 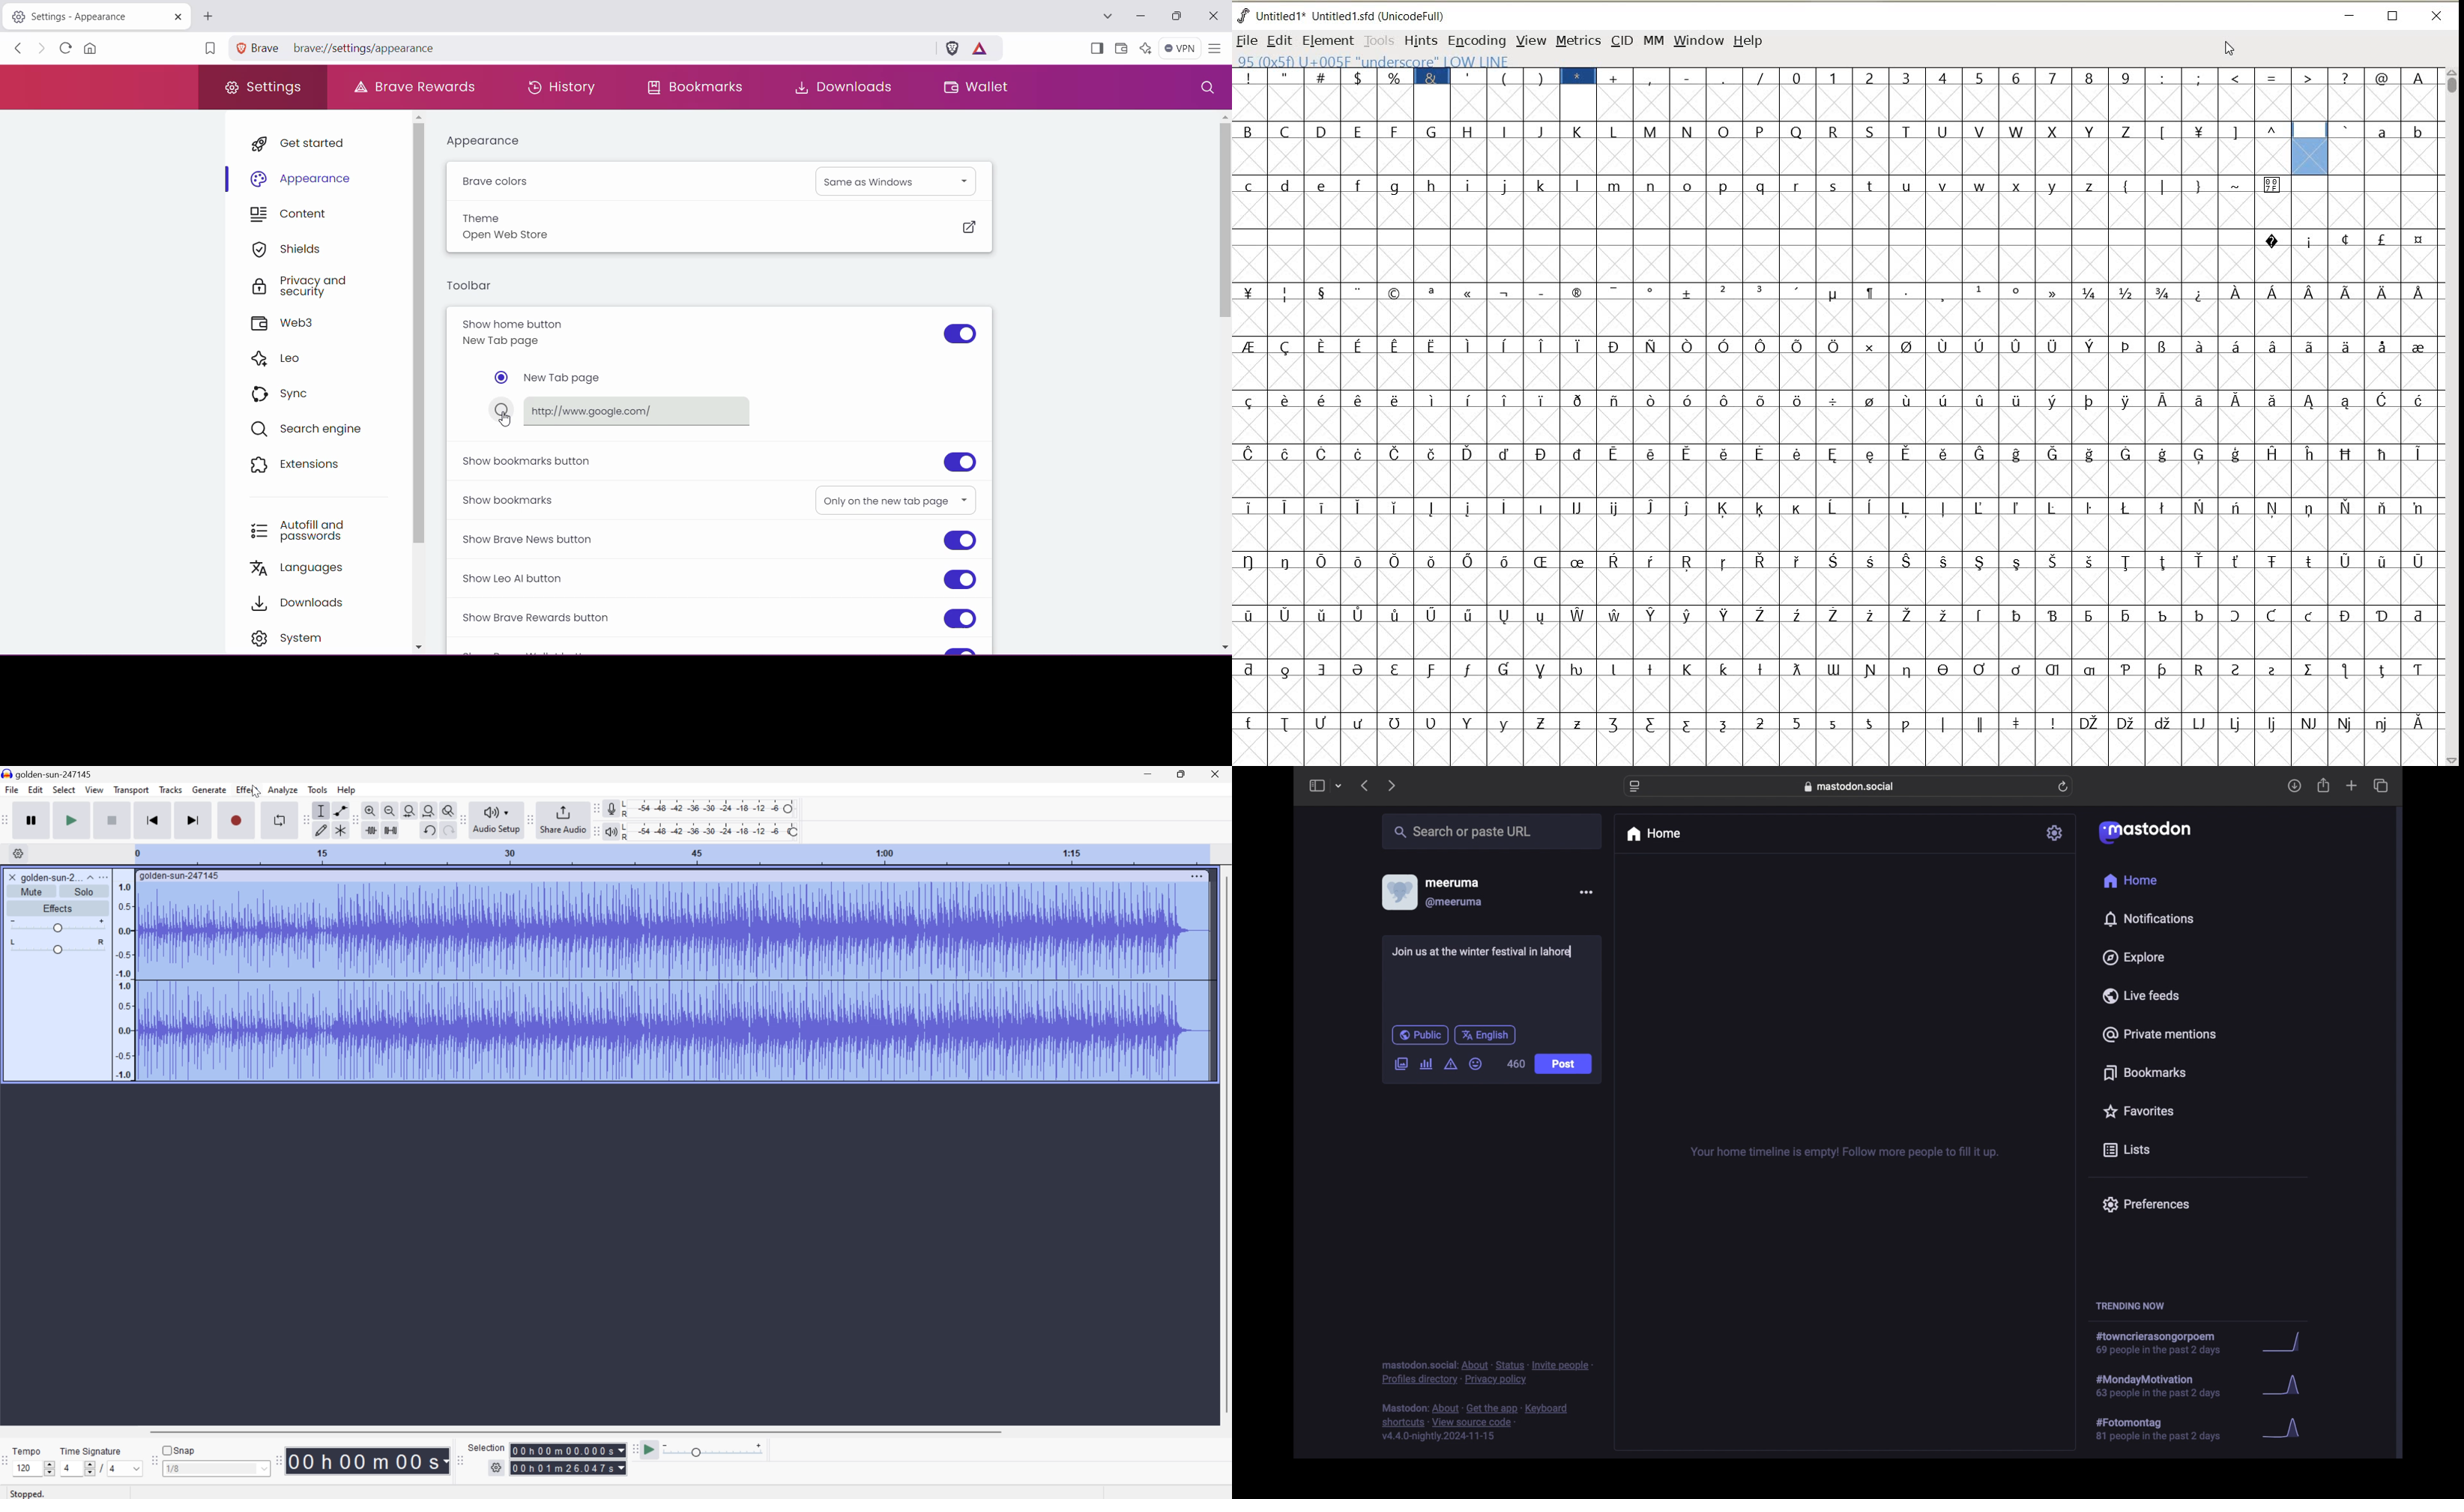 I want to click on Stopped, so click(x=28, y=1493).